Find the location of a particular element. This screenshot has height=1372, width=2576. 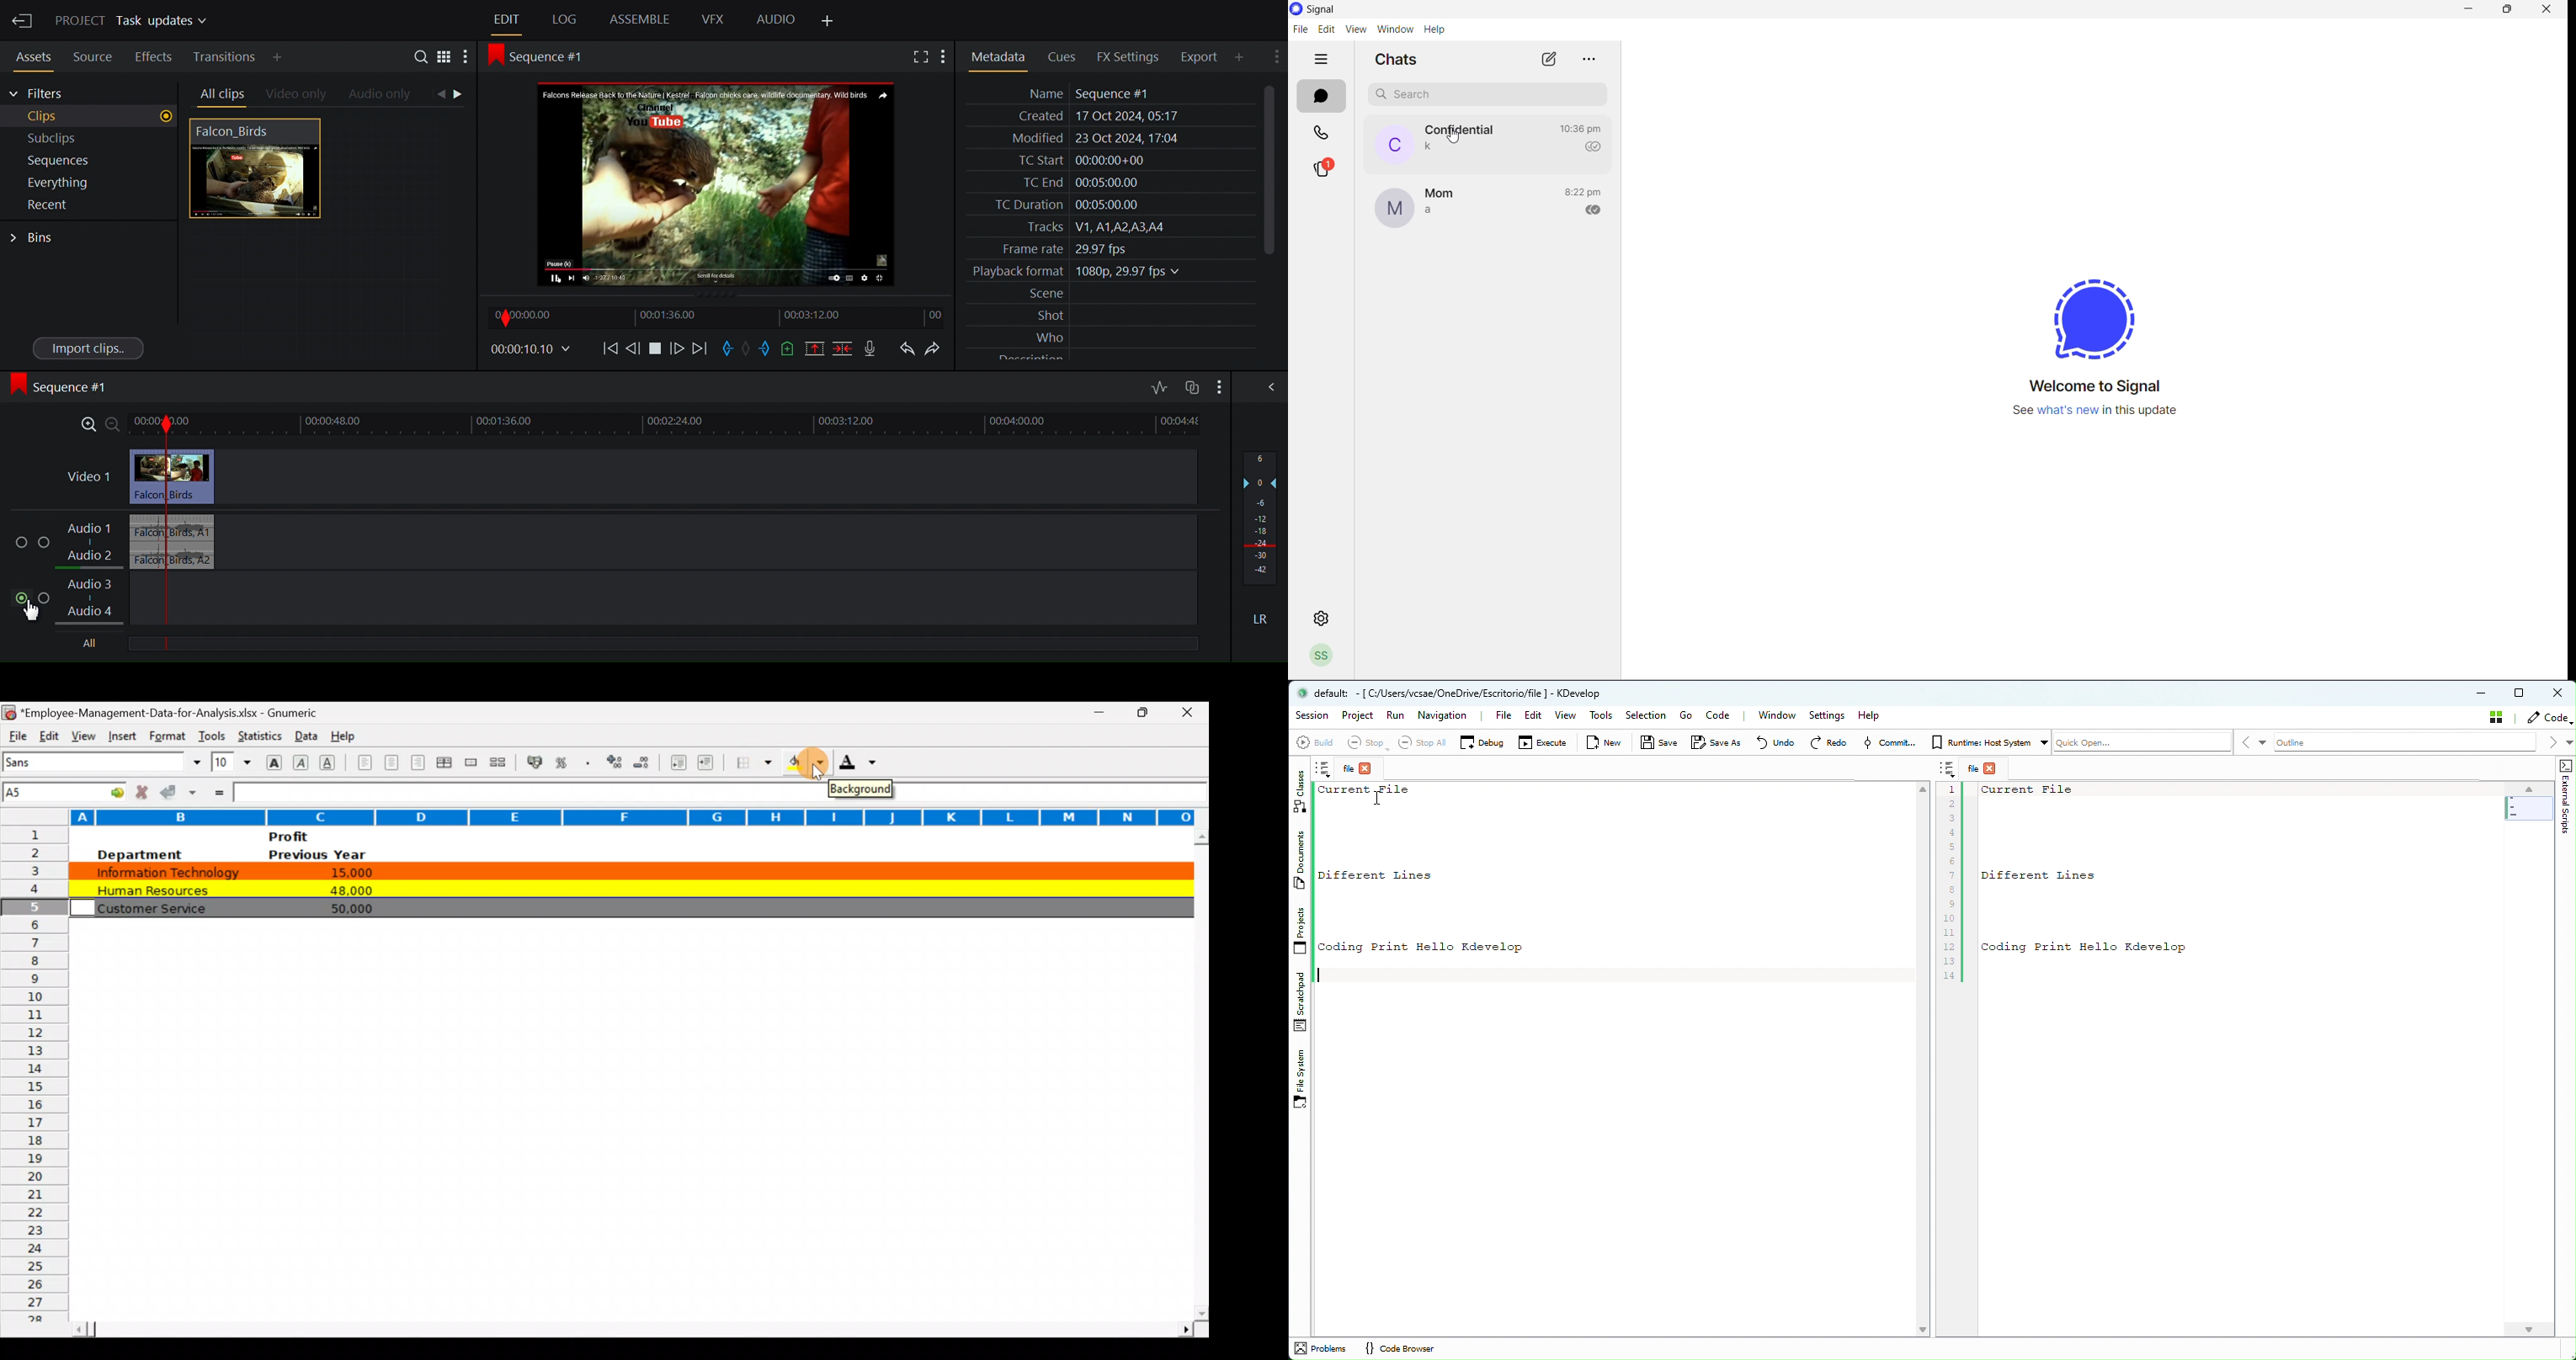

Enter formula is located at coordinates (218, 791).